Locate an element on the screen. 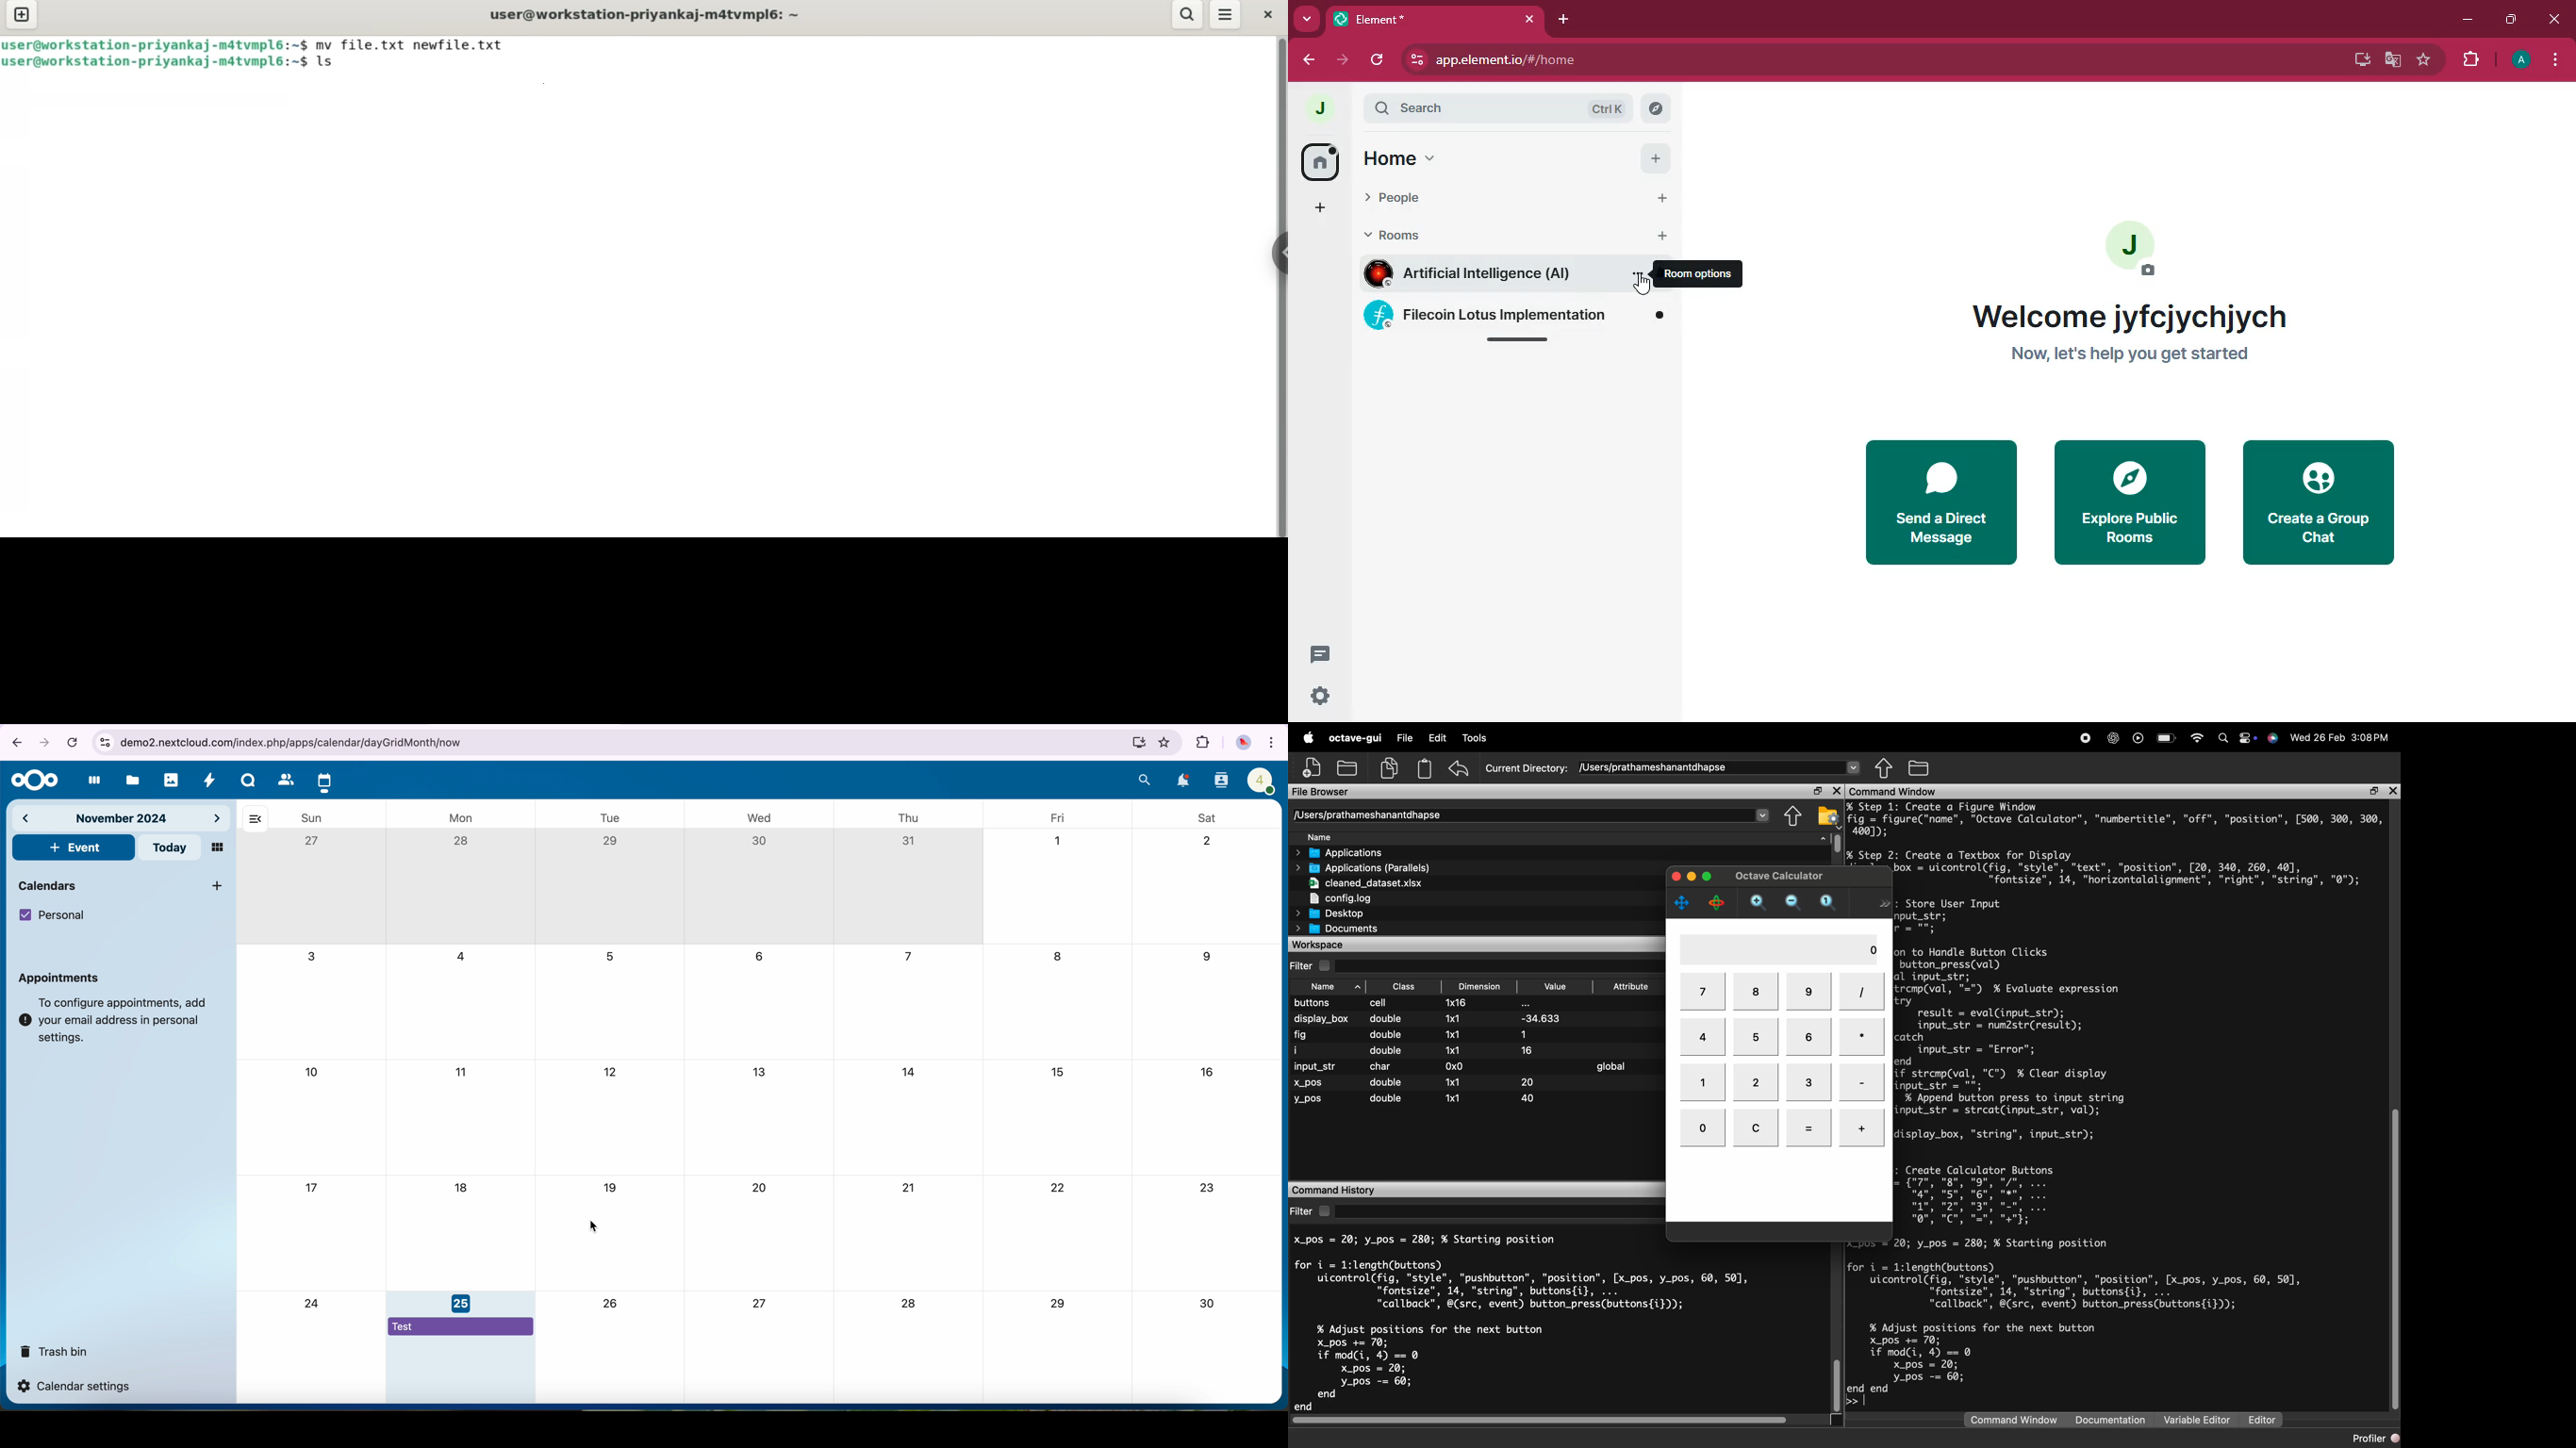 This screenshot has height=1456, width=2576. Desktop is located at coordinates (1350, 914).